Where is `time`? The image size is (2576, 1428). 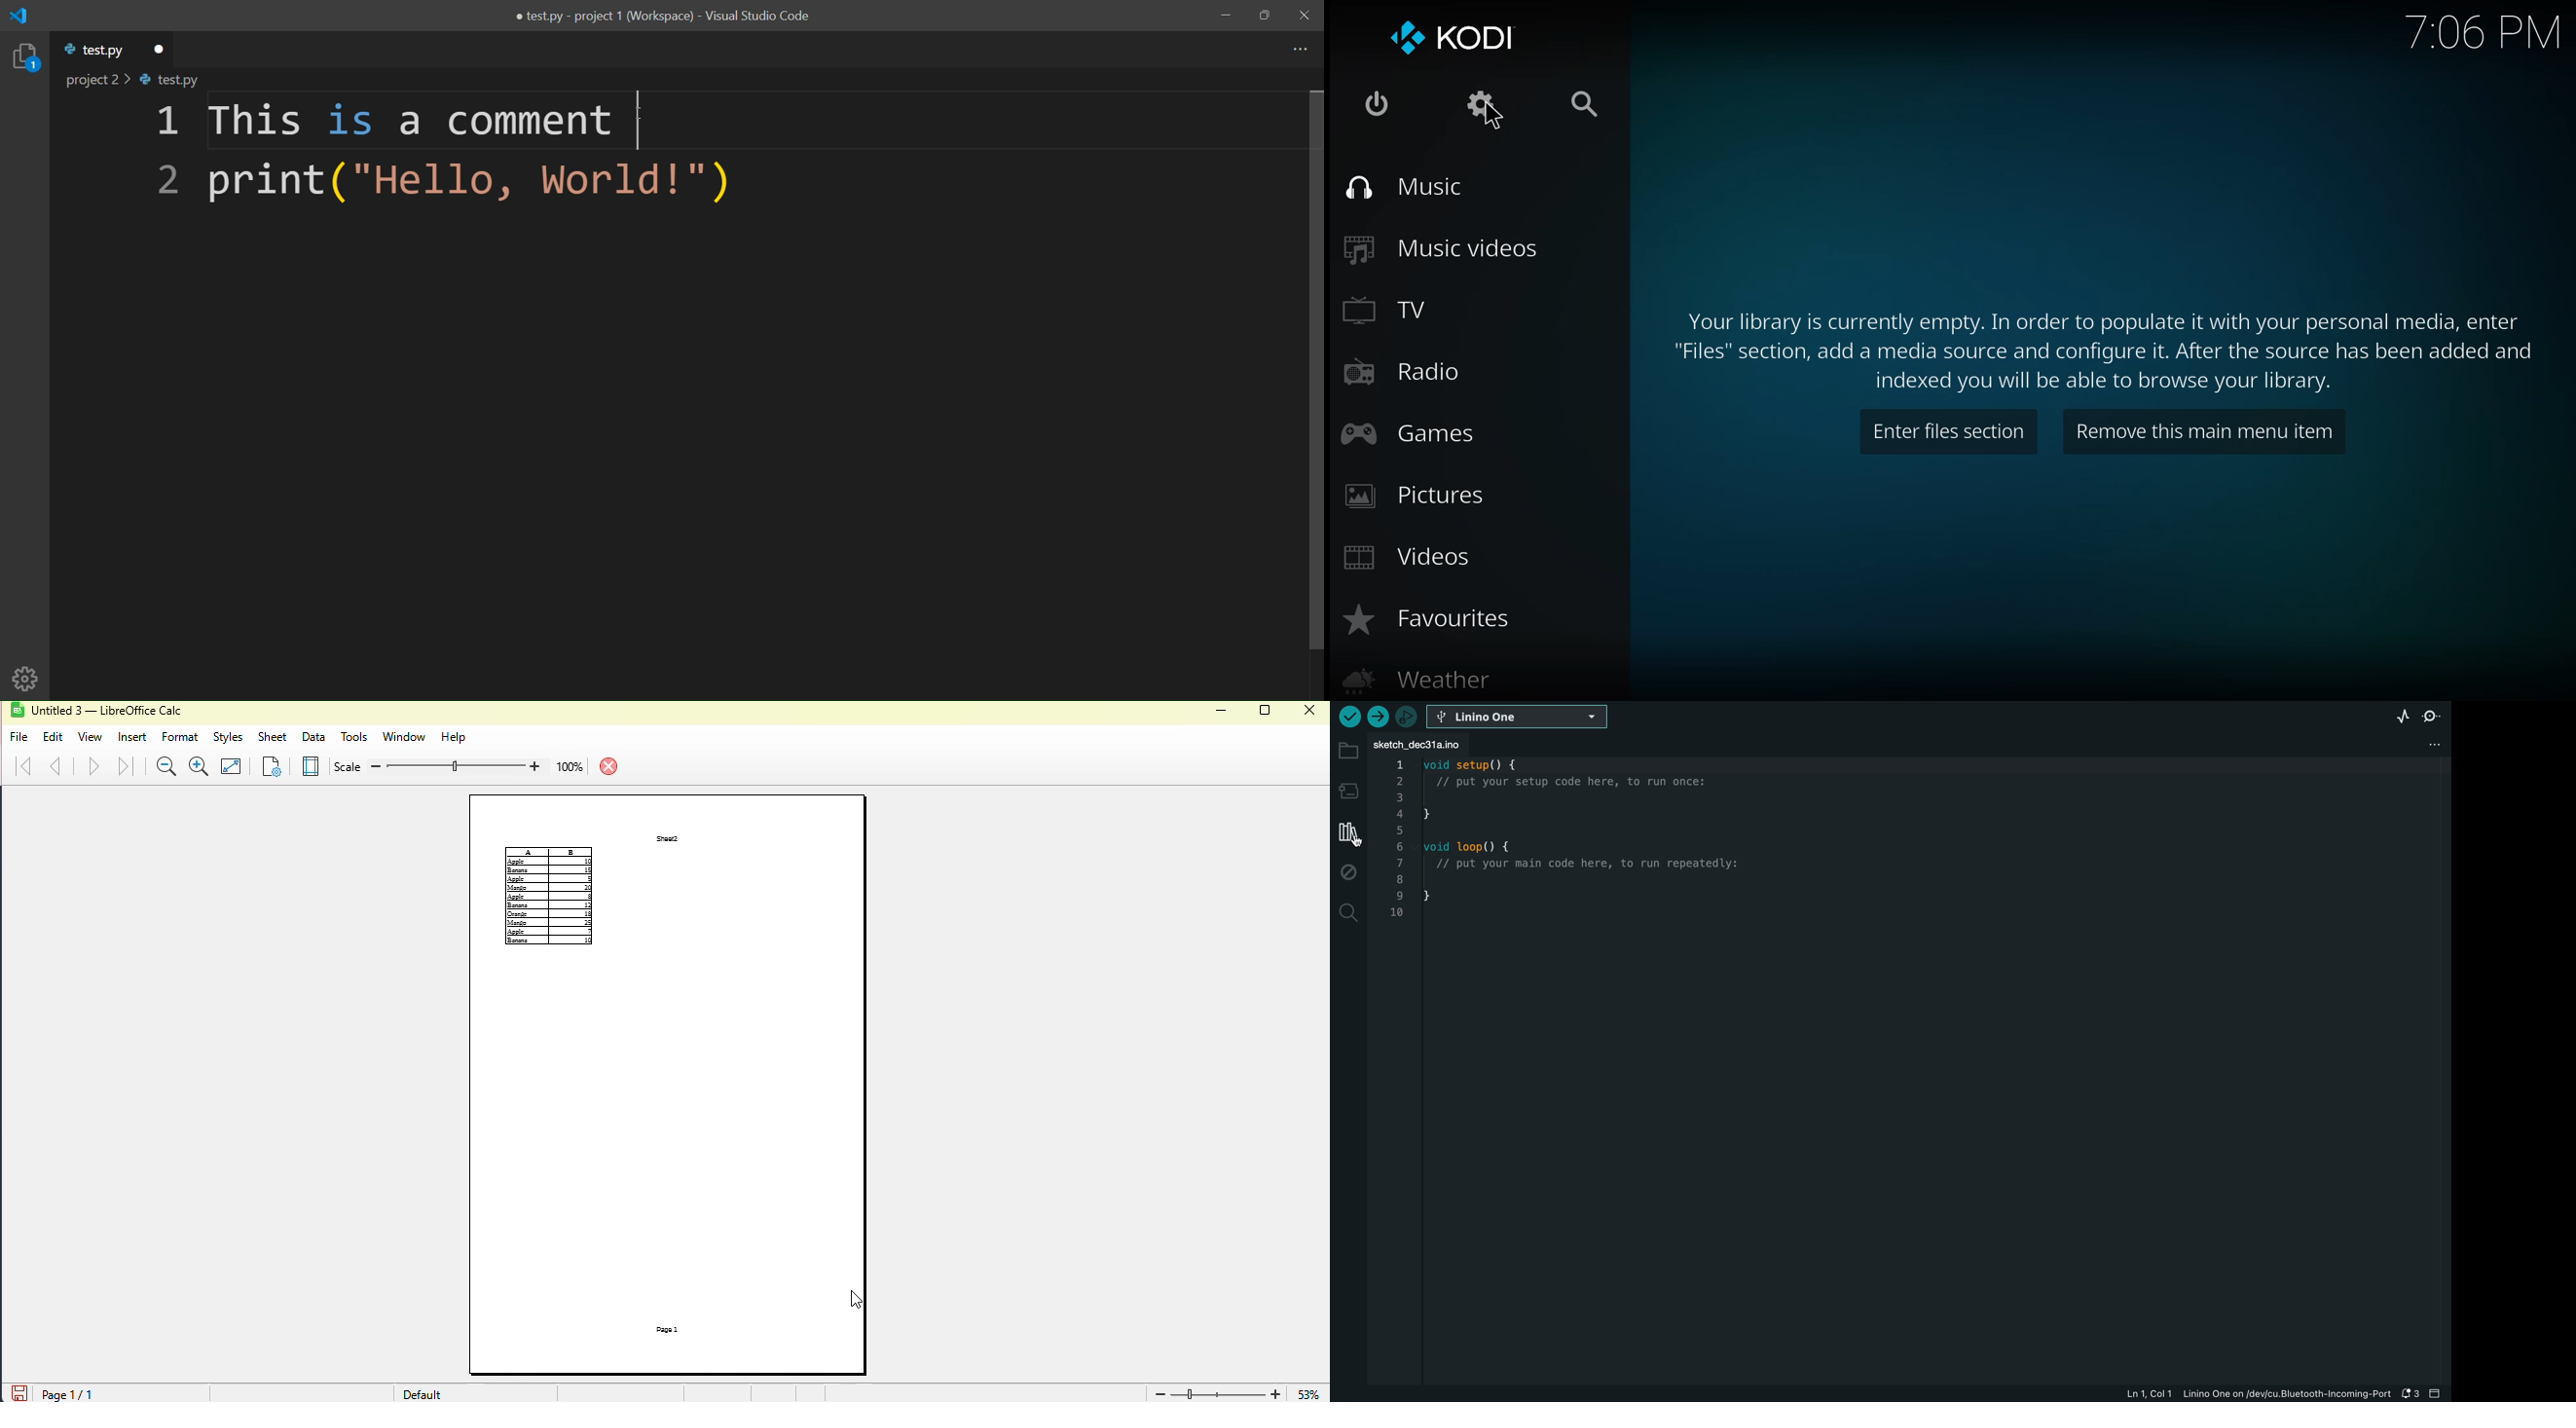 time is located at coordinates (2486, 31).